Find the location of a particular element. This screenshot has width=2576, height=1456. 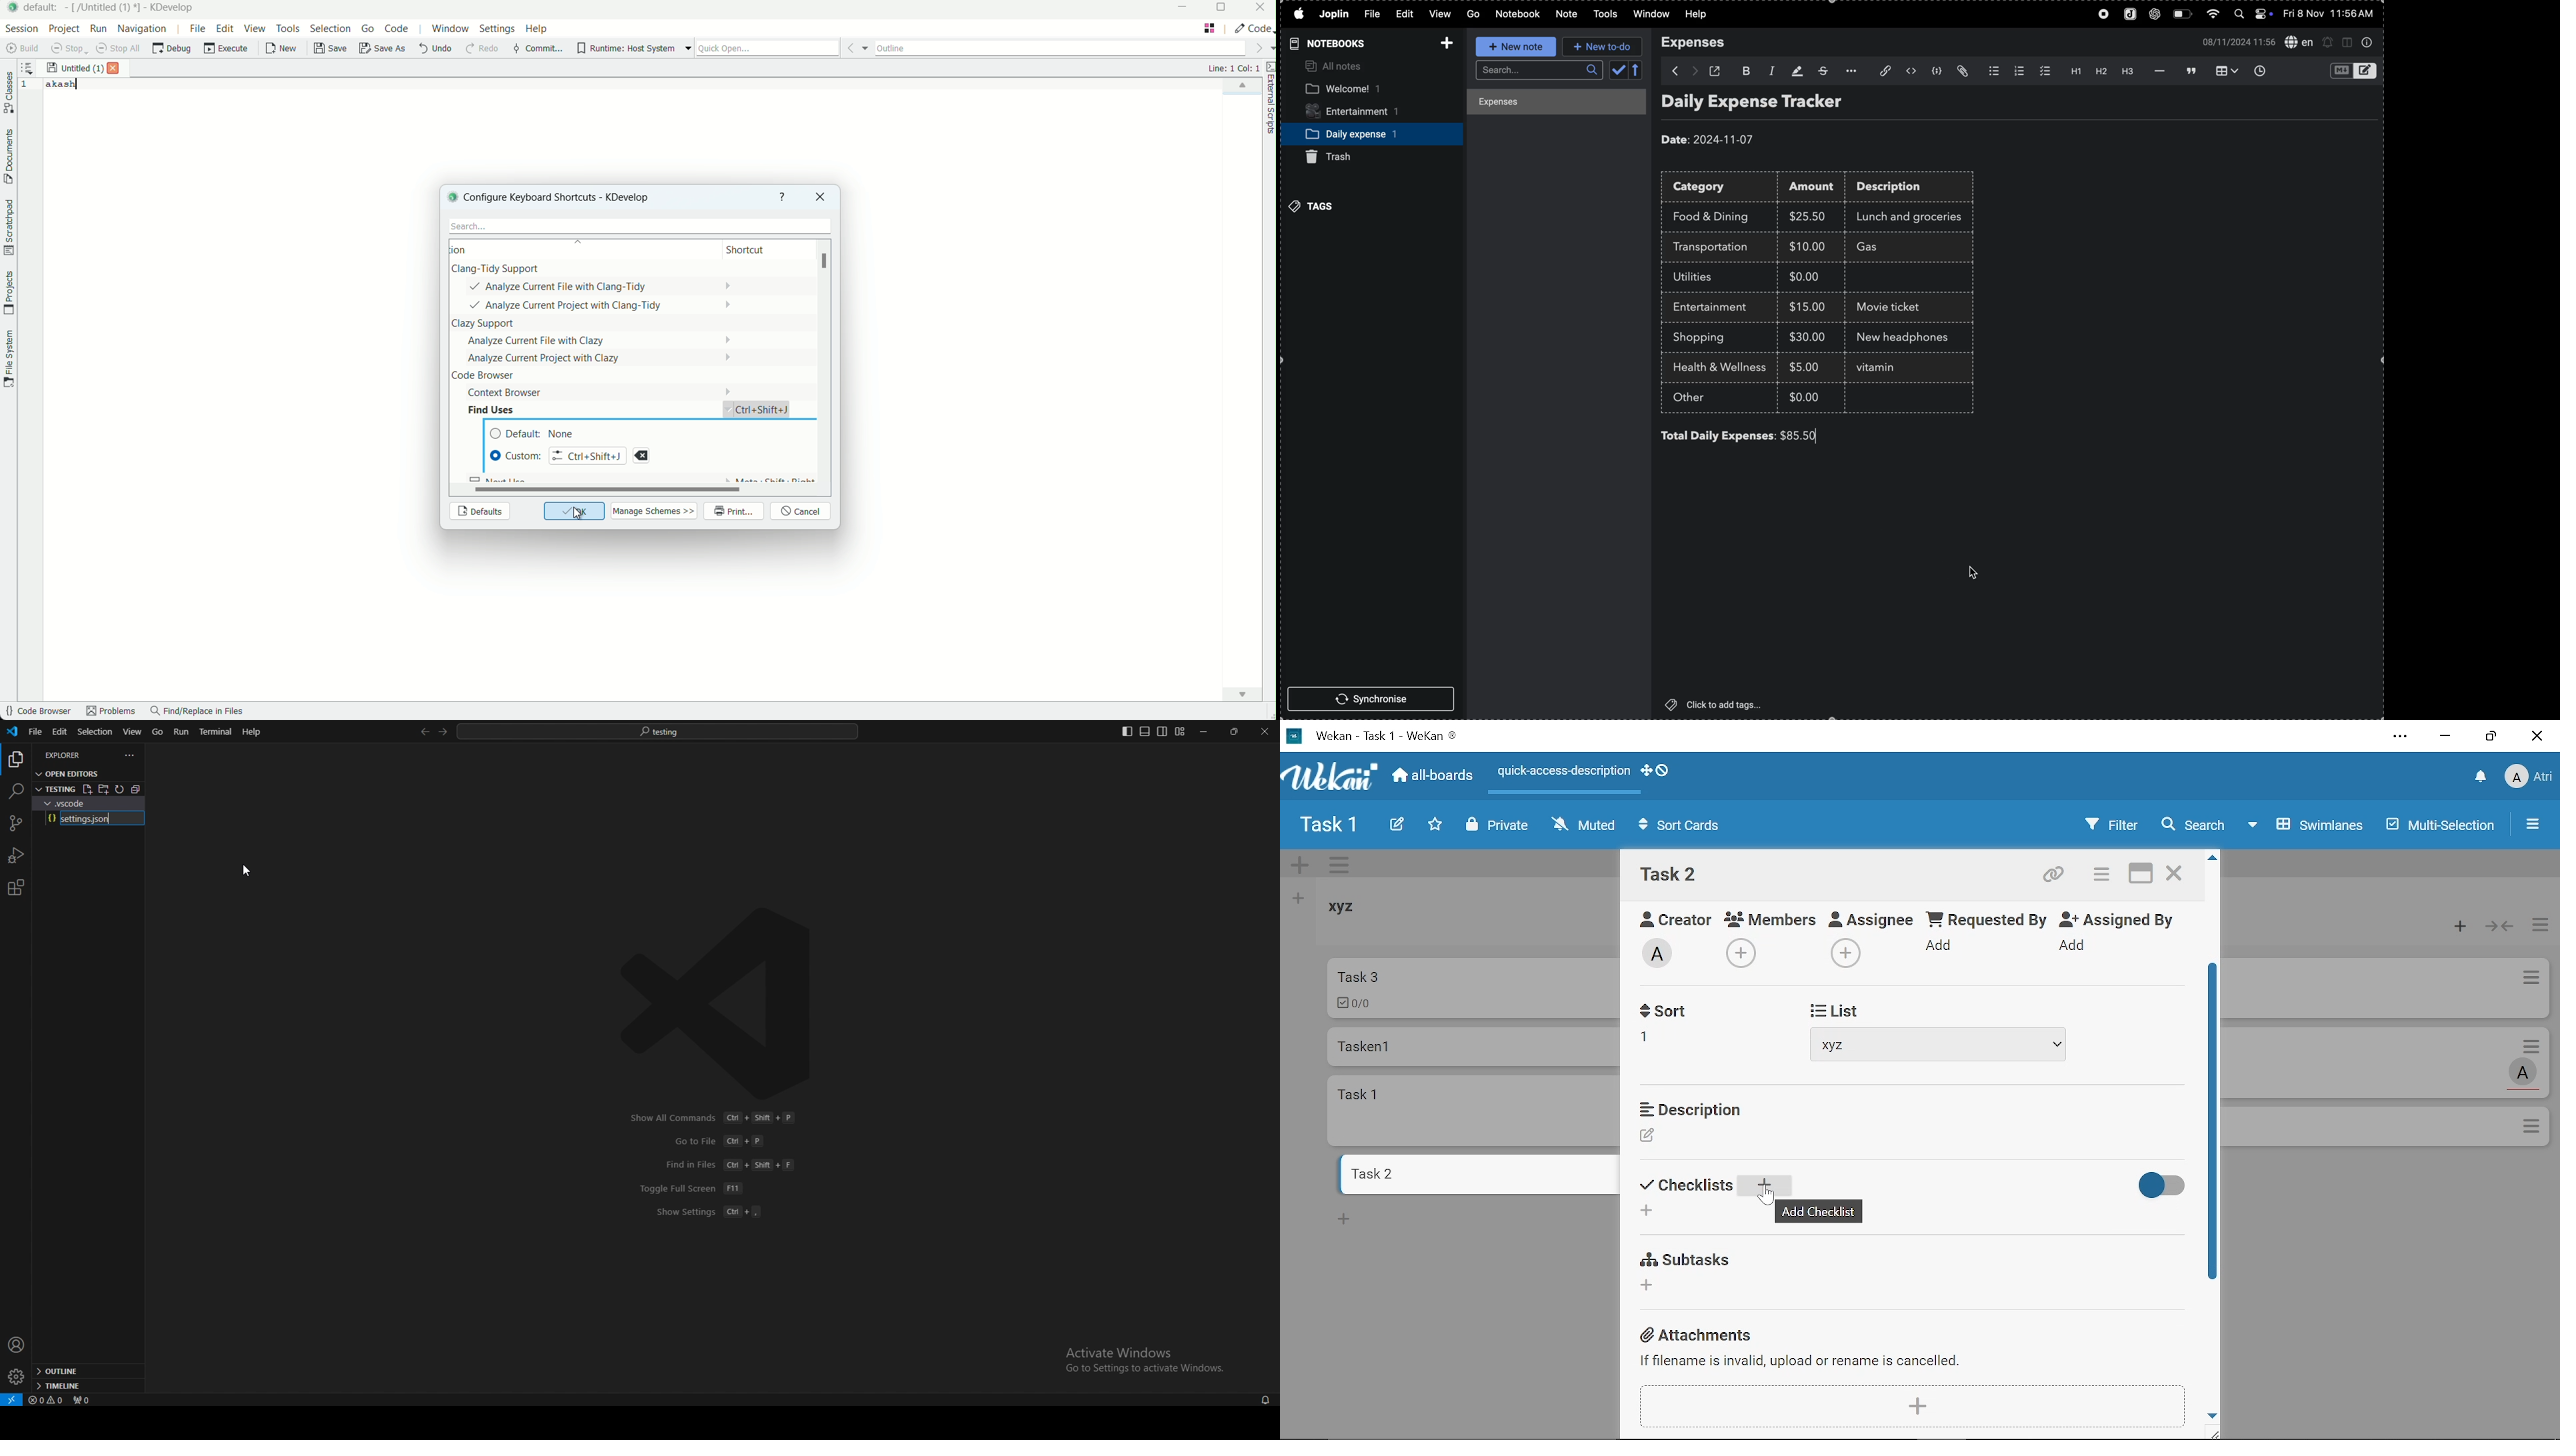

Assignee is located at coordinates (1872, 917).